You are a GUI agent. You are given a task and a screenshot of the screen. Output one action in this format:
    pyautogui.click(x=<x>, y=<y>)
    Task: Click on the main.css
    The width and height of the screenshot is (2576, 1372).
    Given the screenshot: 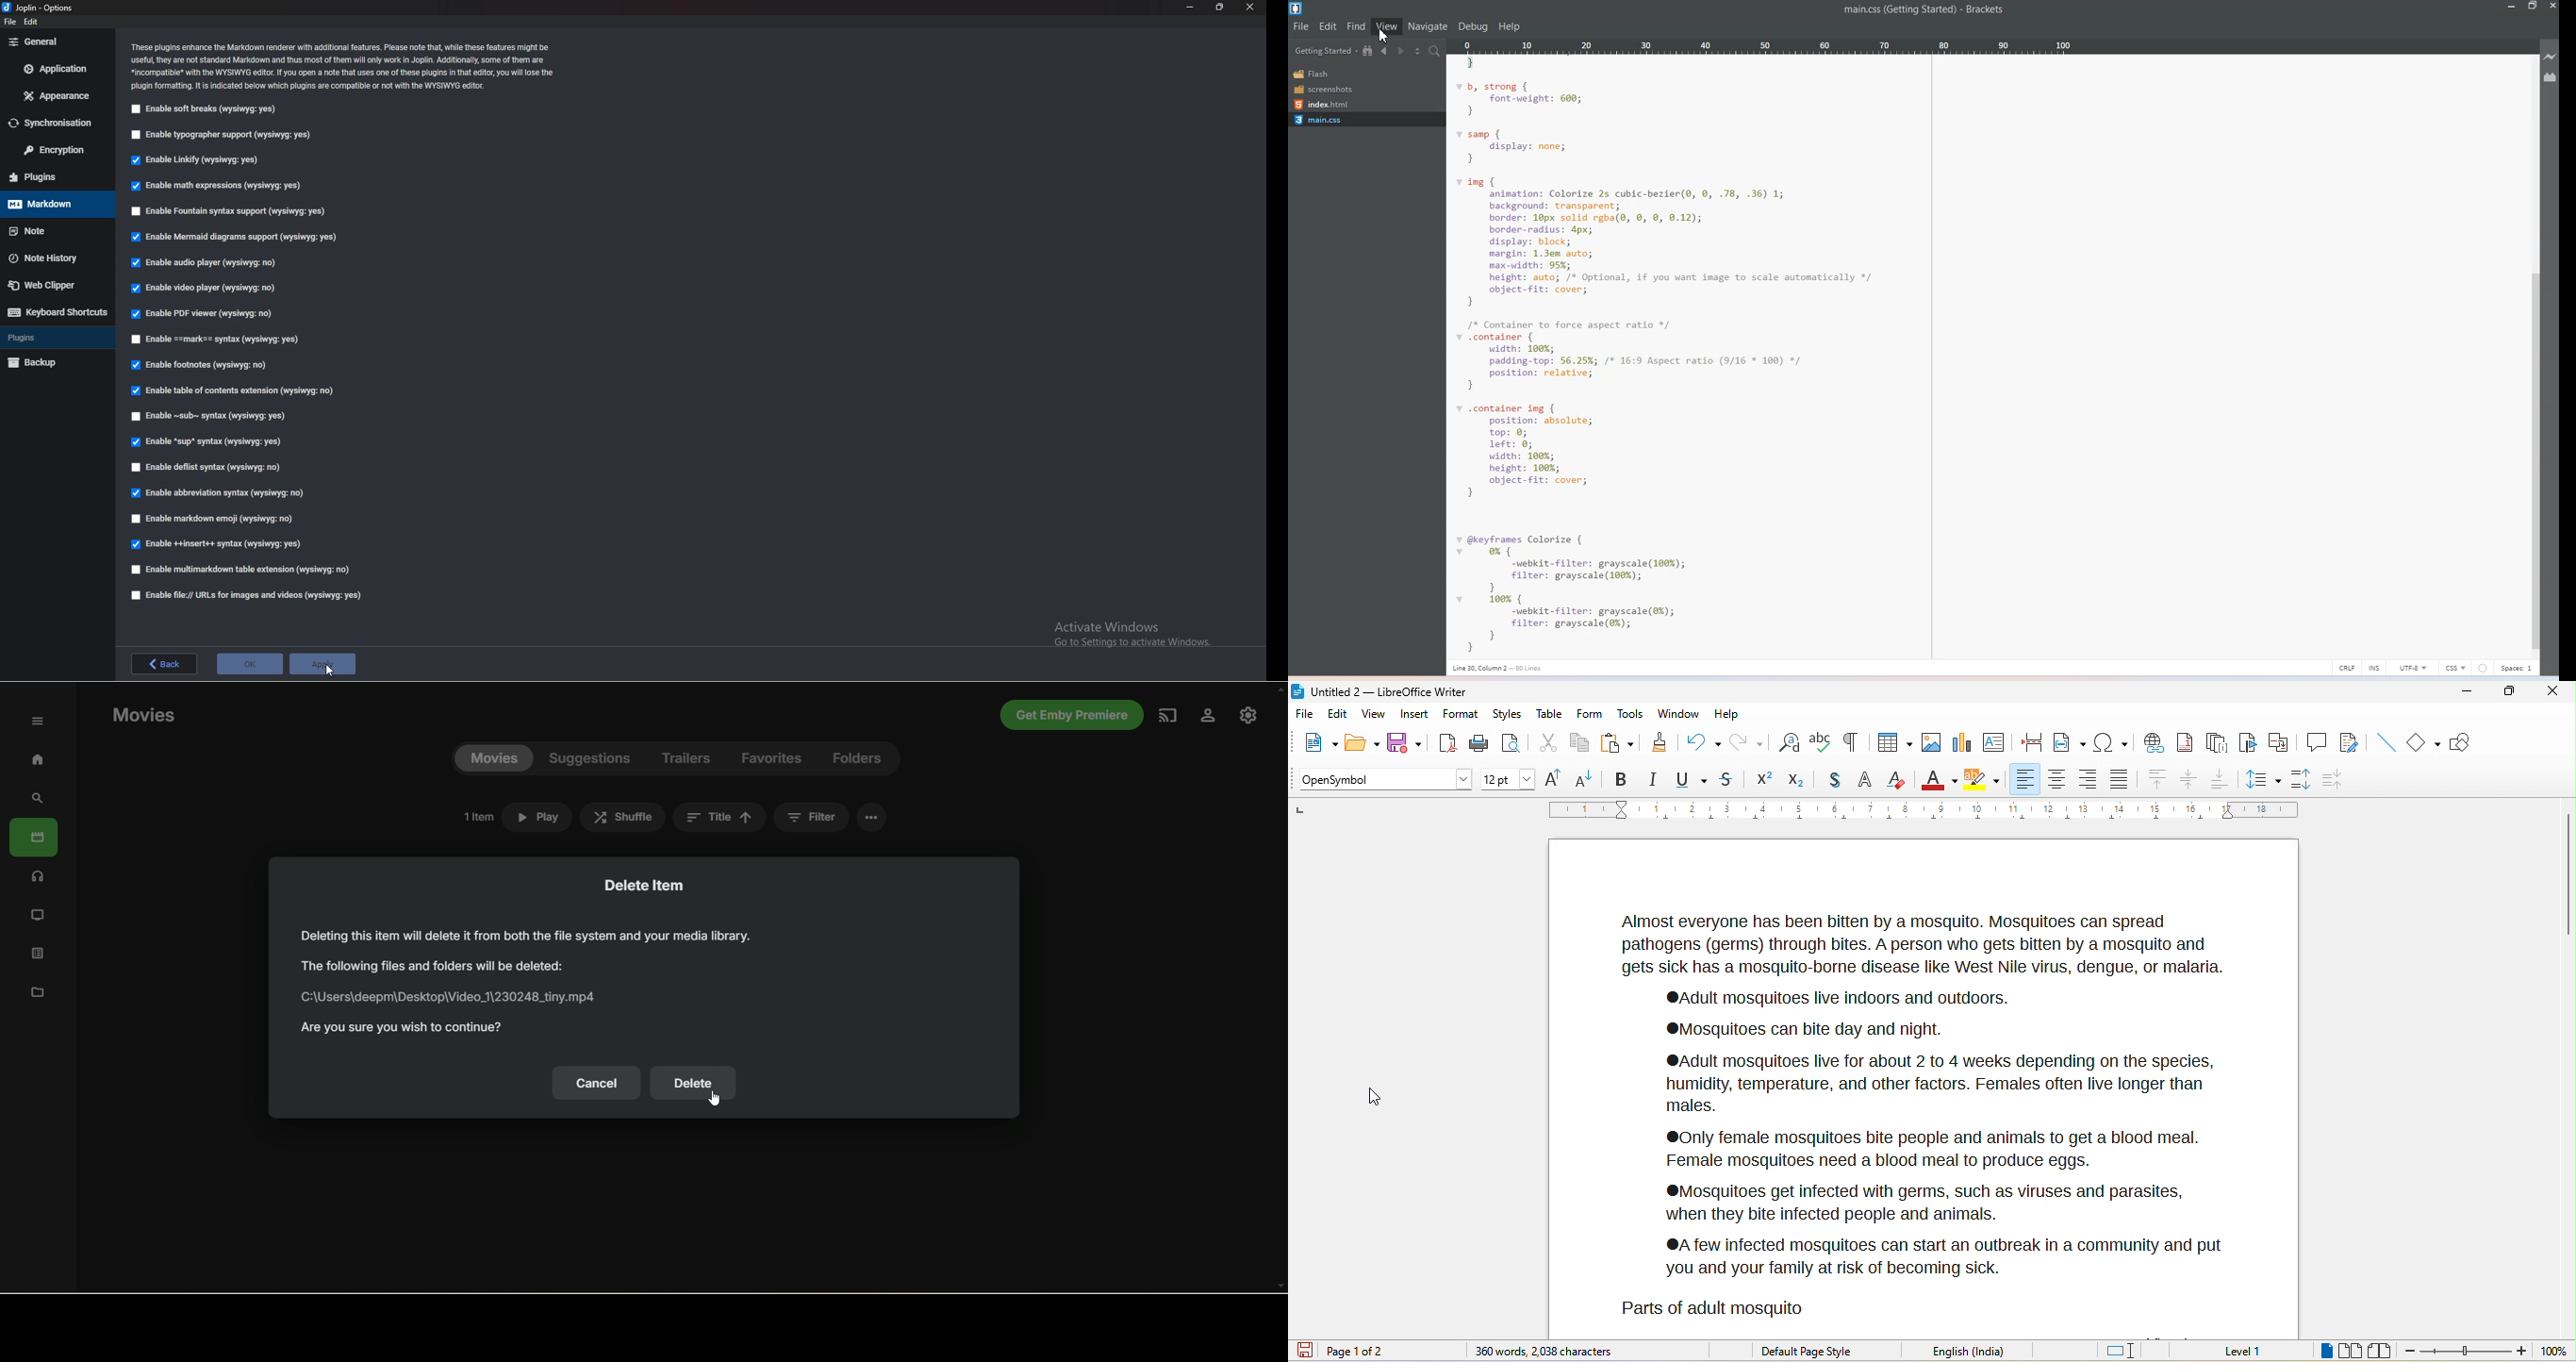 What is the action you would take?
    pyautogui.click(x=1365, y=119)
    